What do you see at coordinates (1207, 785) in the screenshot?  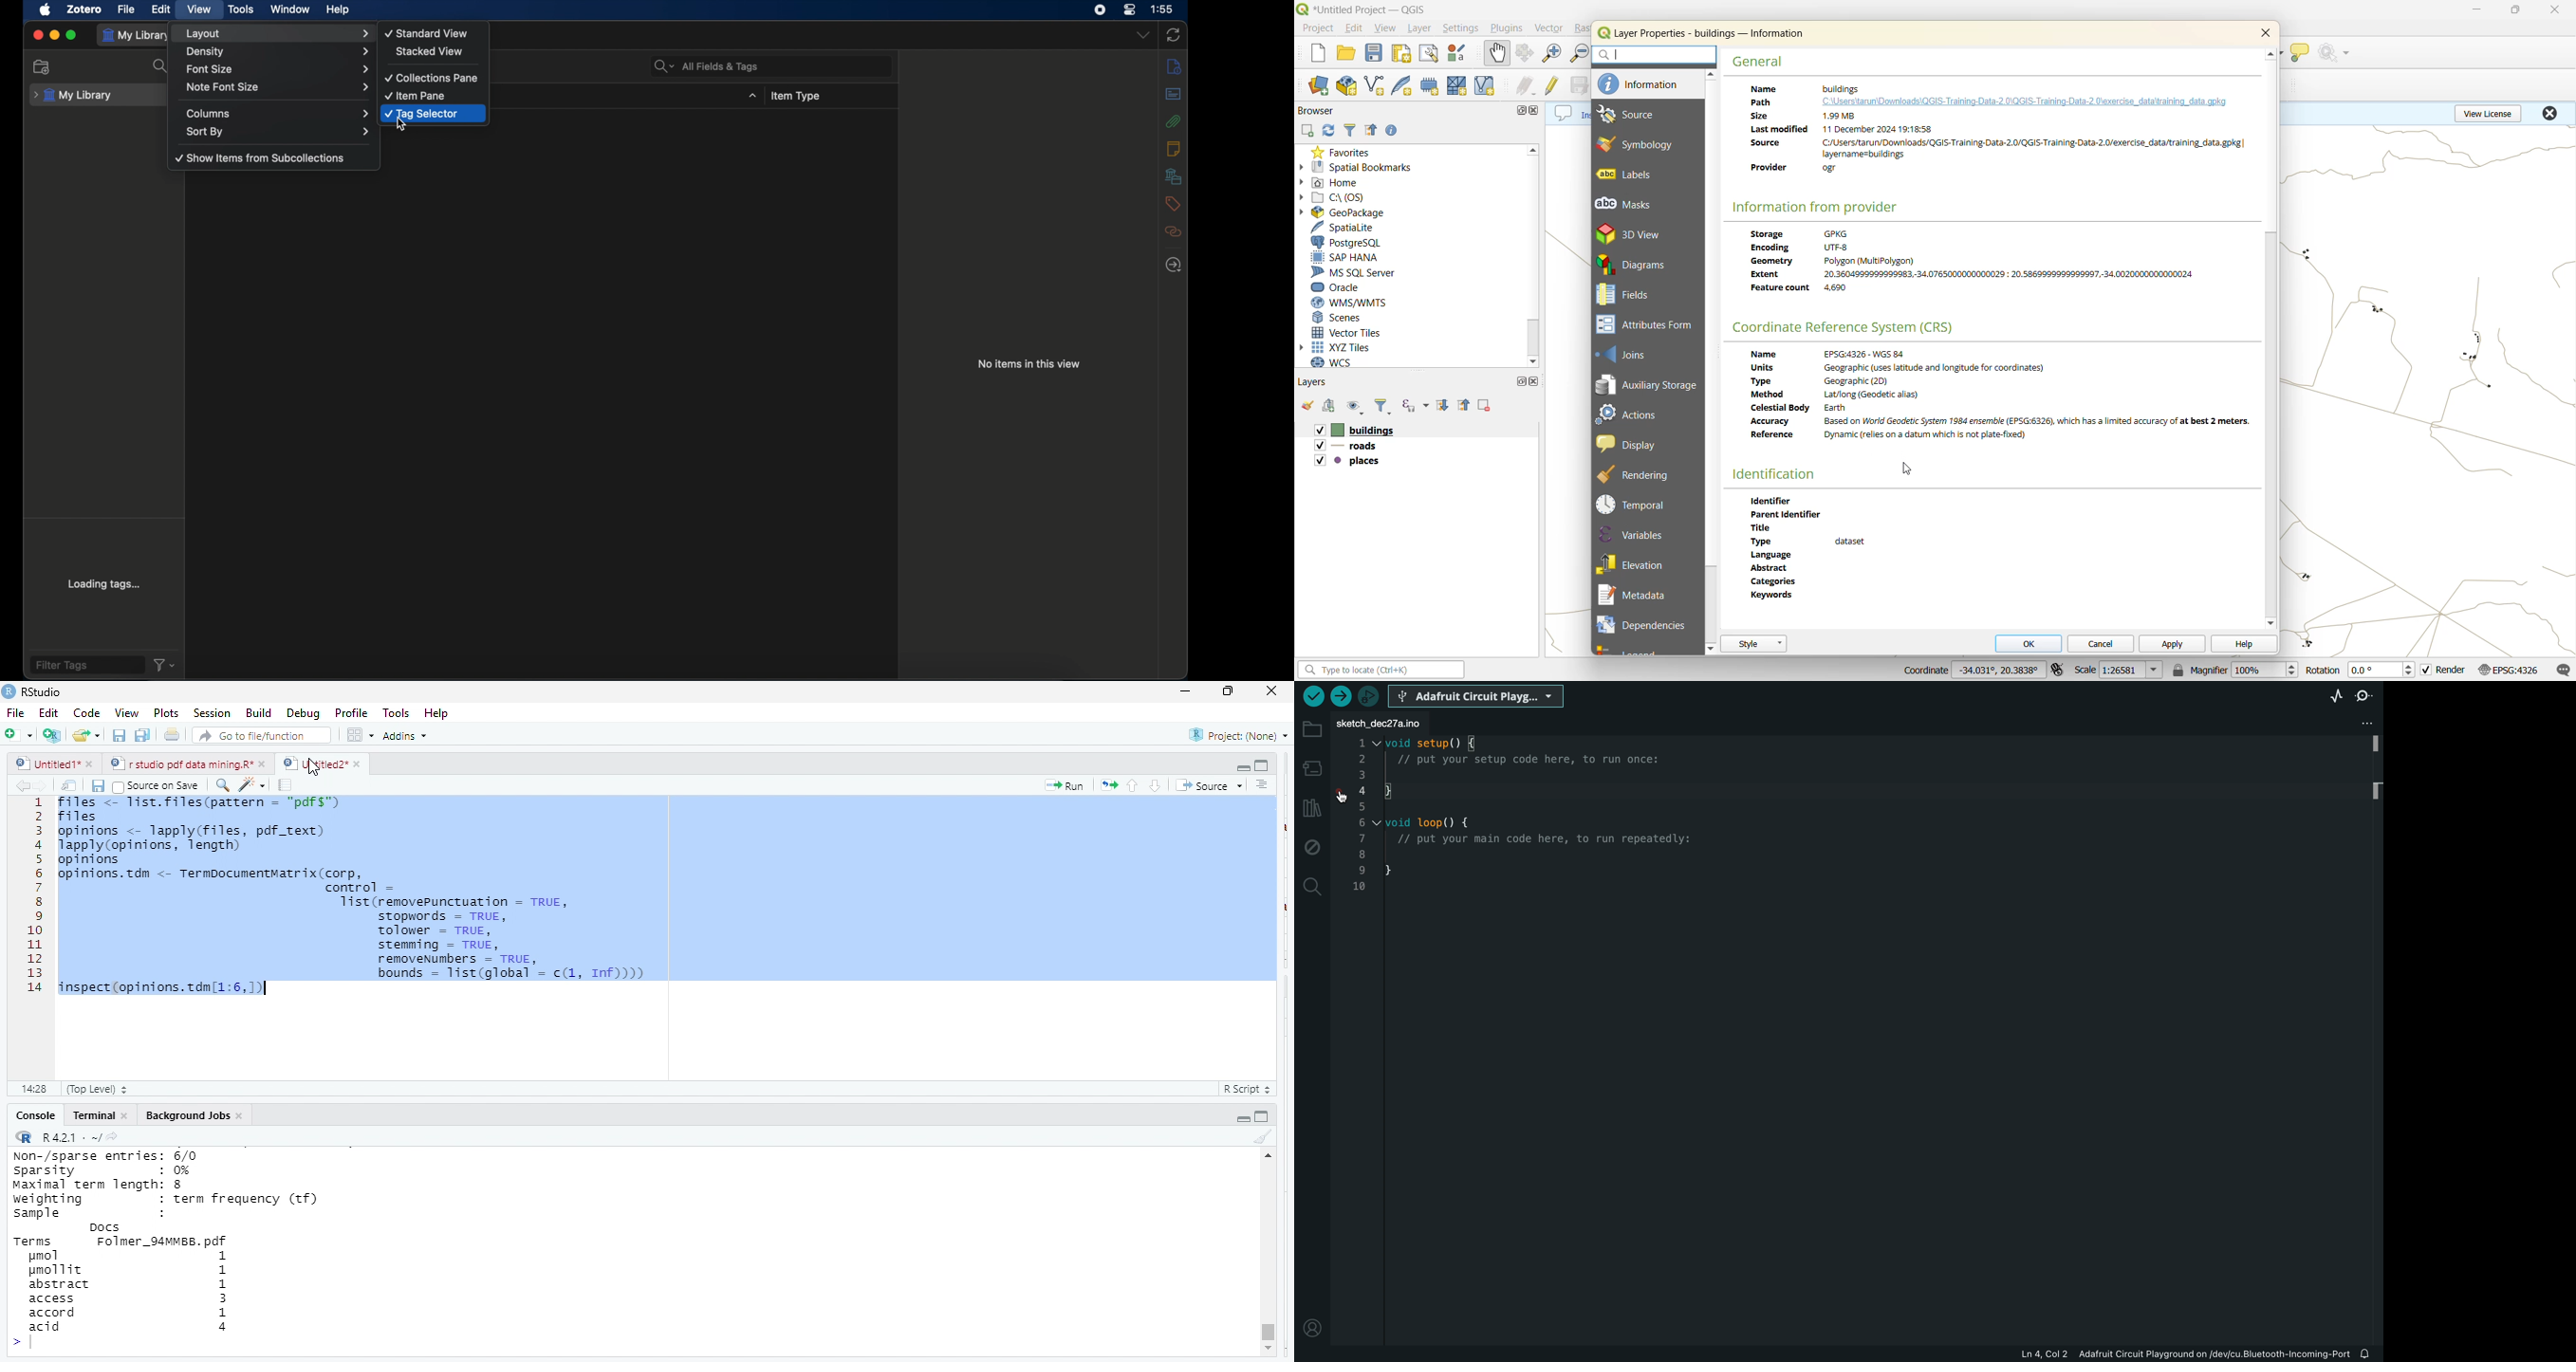 I see `source` at bounding box center [1207, 785].